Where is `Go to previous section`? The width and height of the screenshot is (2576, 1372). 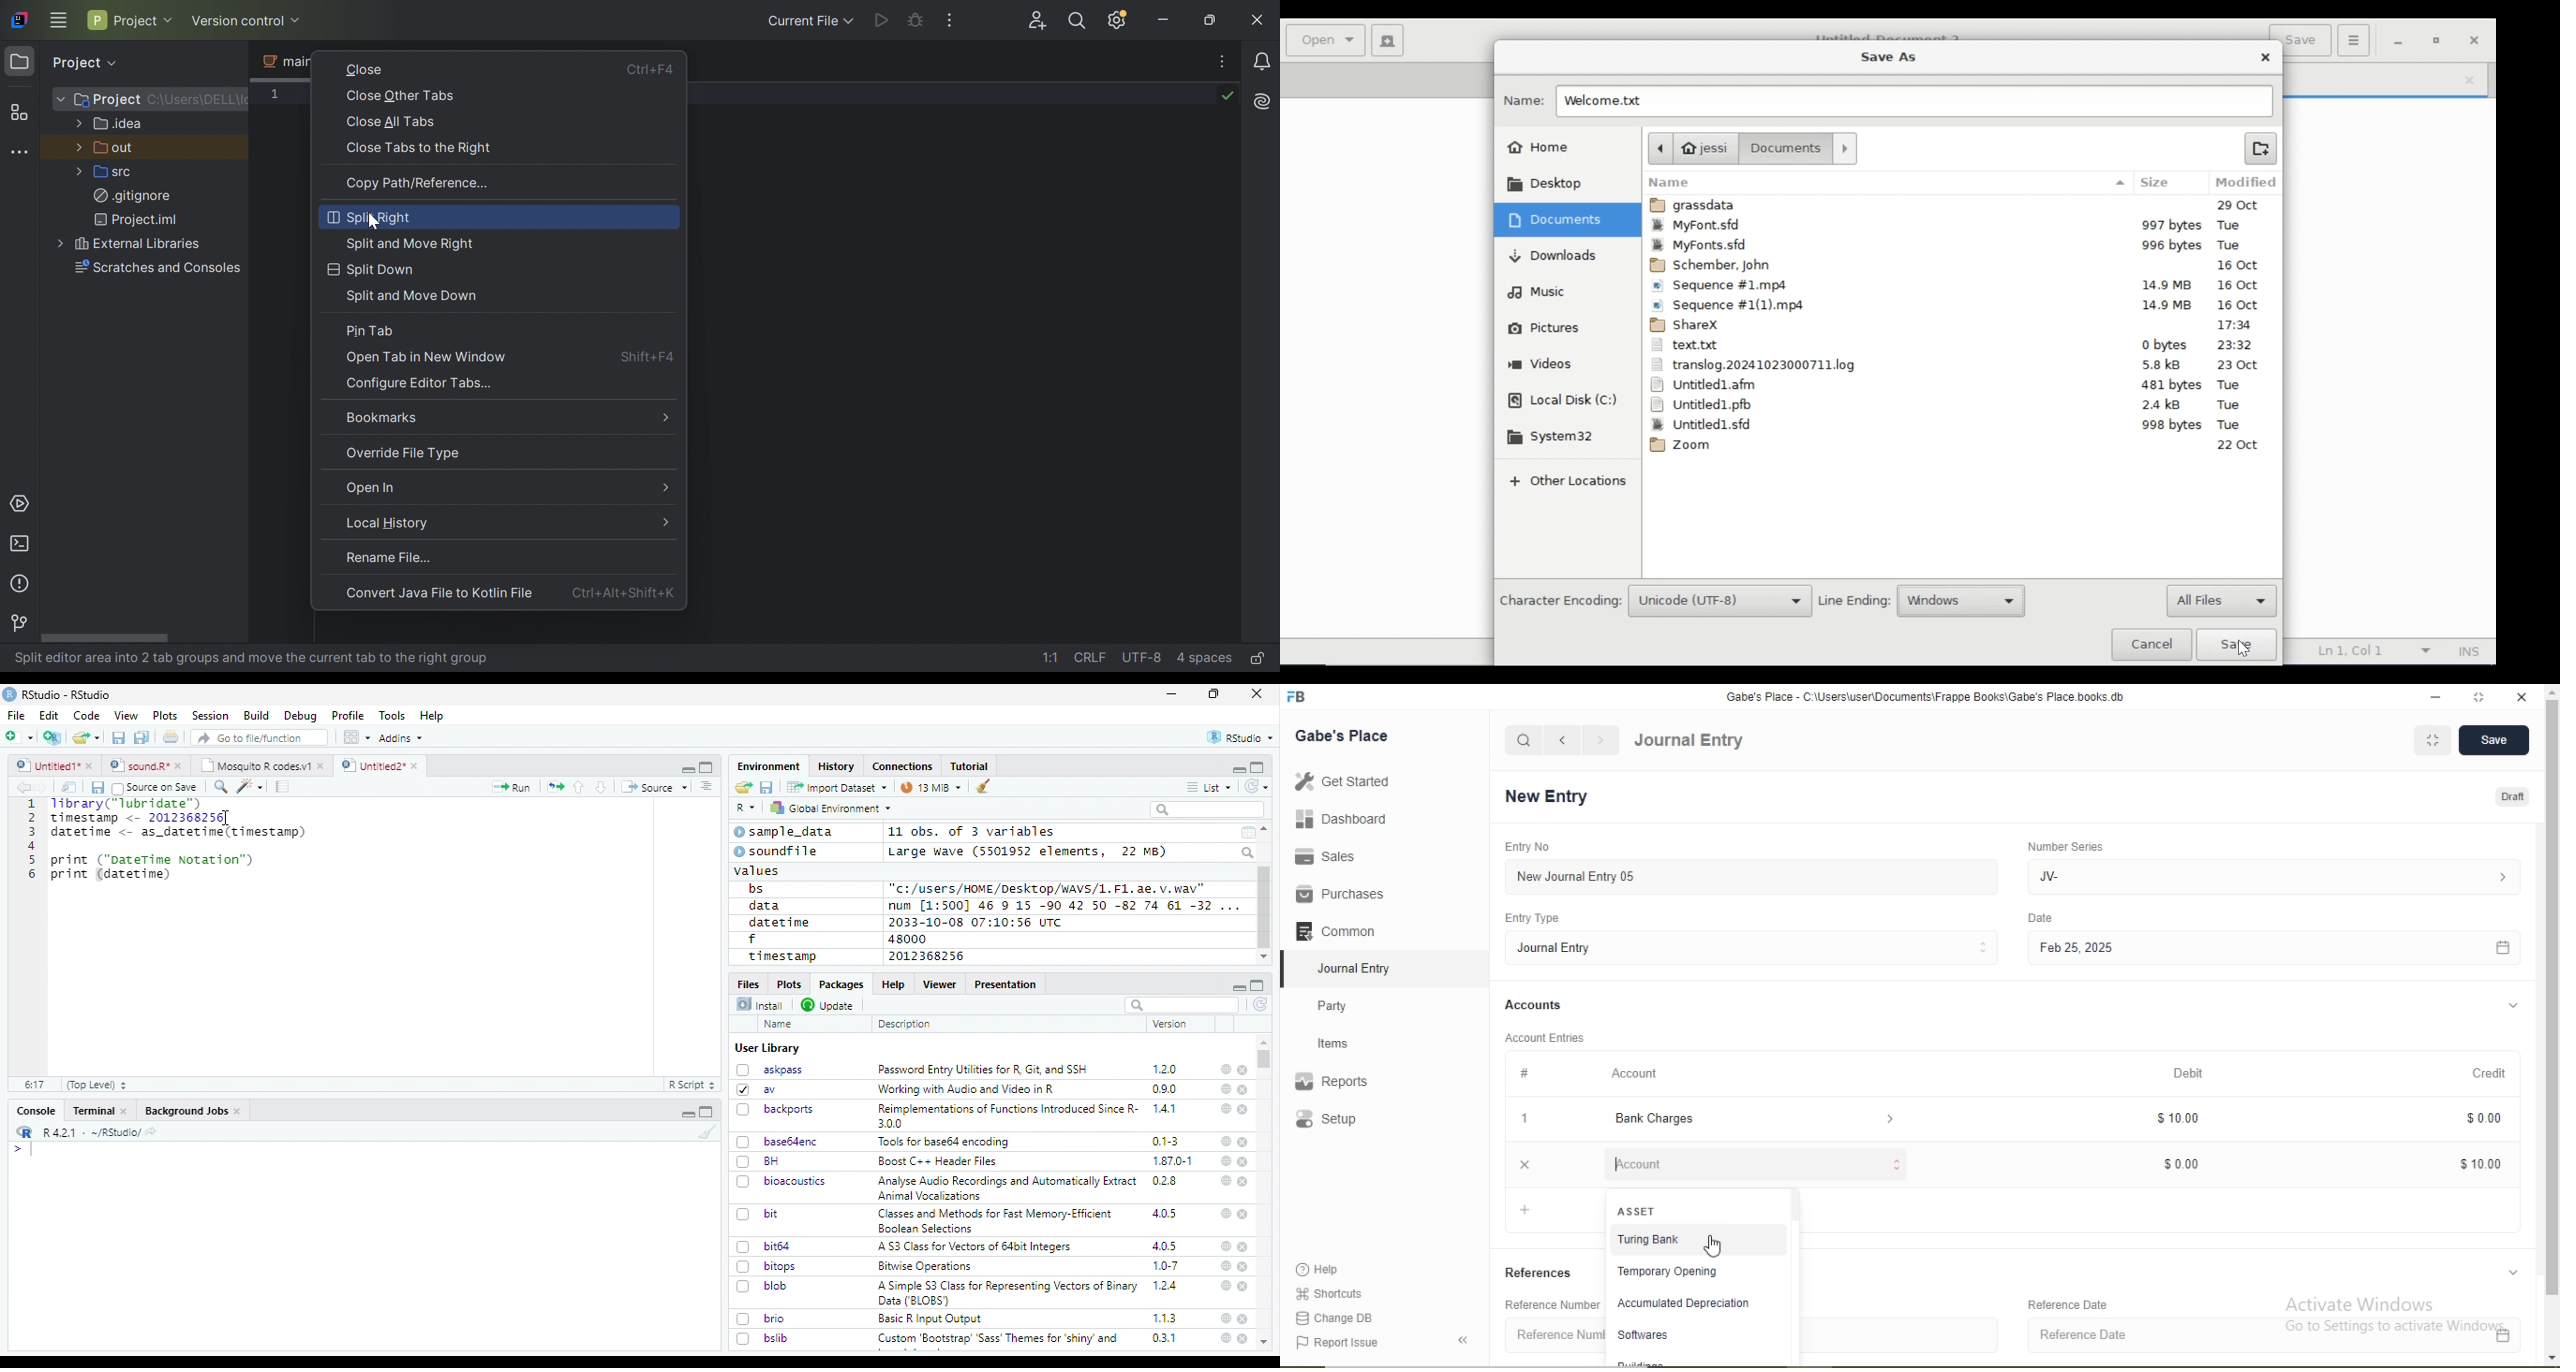
Go to previous section is located at coordinates (580, 787).